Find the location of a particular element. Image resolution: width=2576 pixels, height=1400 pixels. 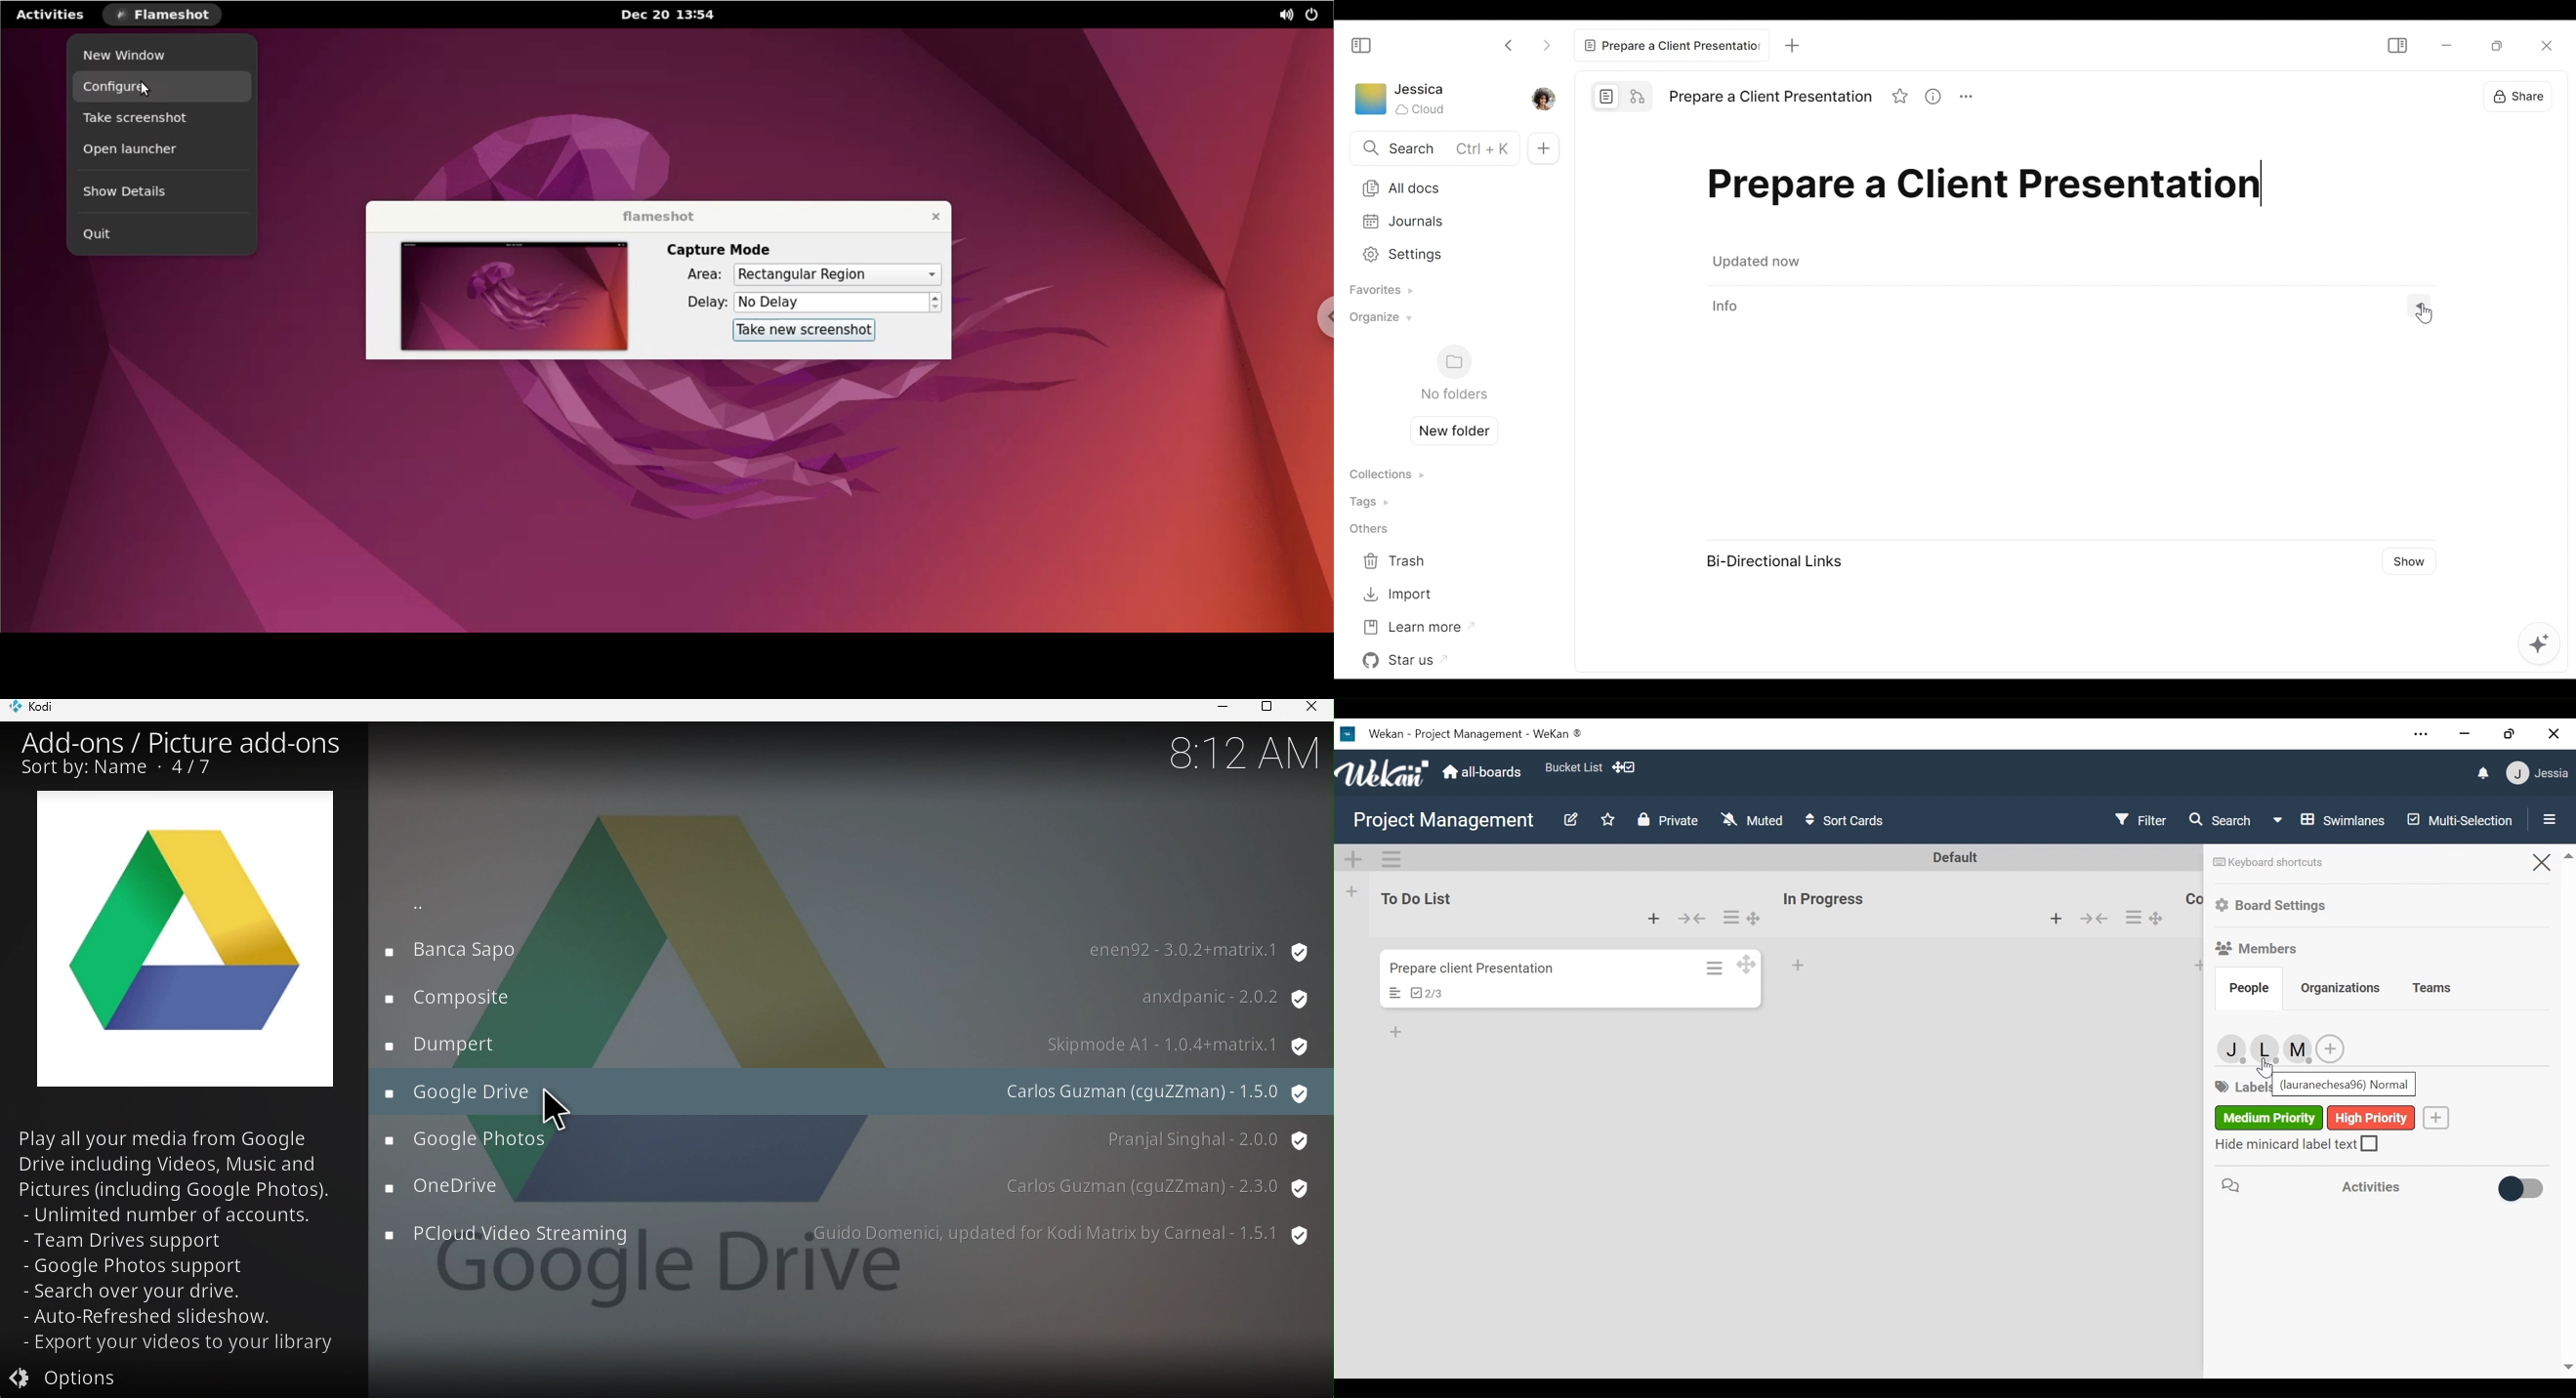

One drive icon is located at coordinates (189, 946).